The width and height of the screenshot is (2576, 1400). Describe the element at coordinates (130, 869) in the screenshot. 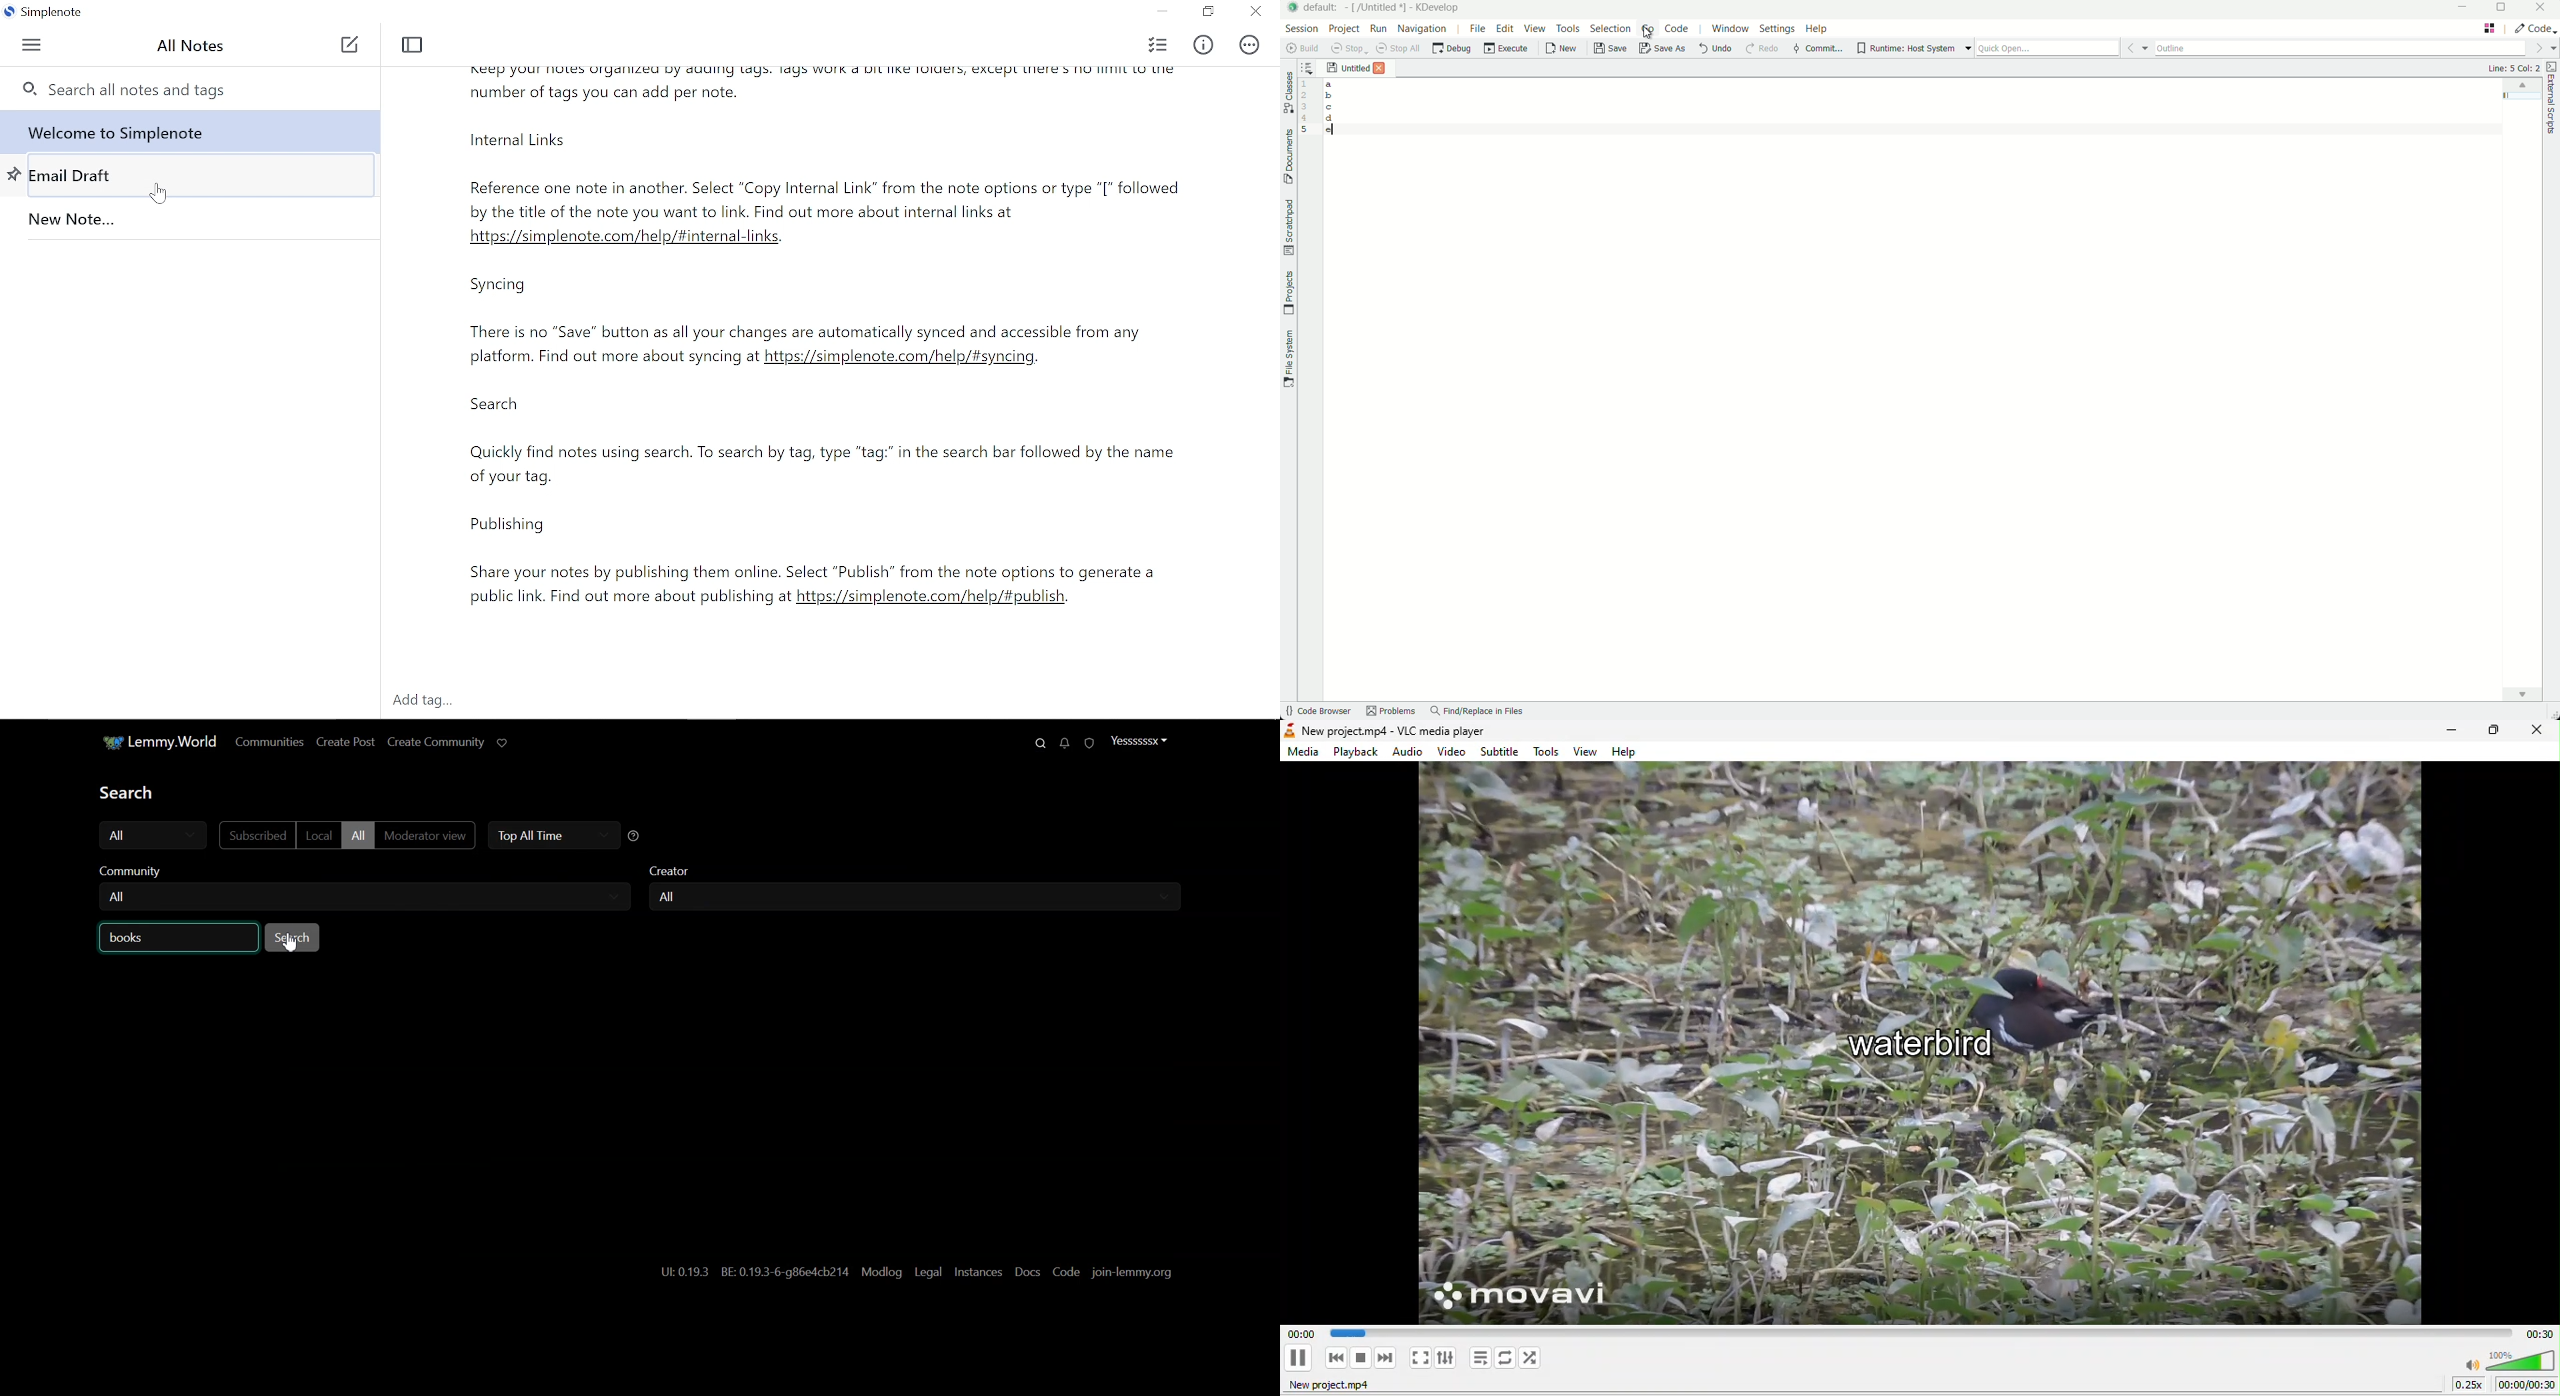

I see `community` at that location.